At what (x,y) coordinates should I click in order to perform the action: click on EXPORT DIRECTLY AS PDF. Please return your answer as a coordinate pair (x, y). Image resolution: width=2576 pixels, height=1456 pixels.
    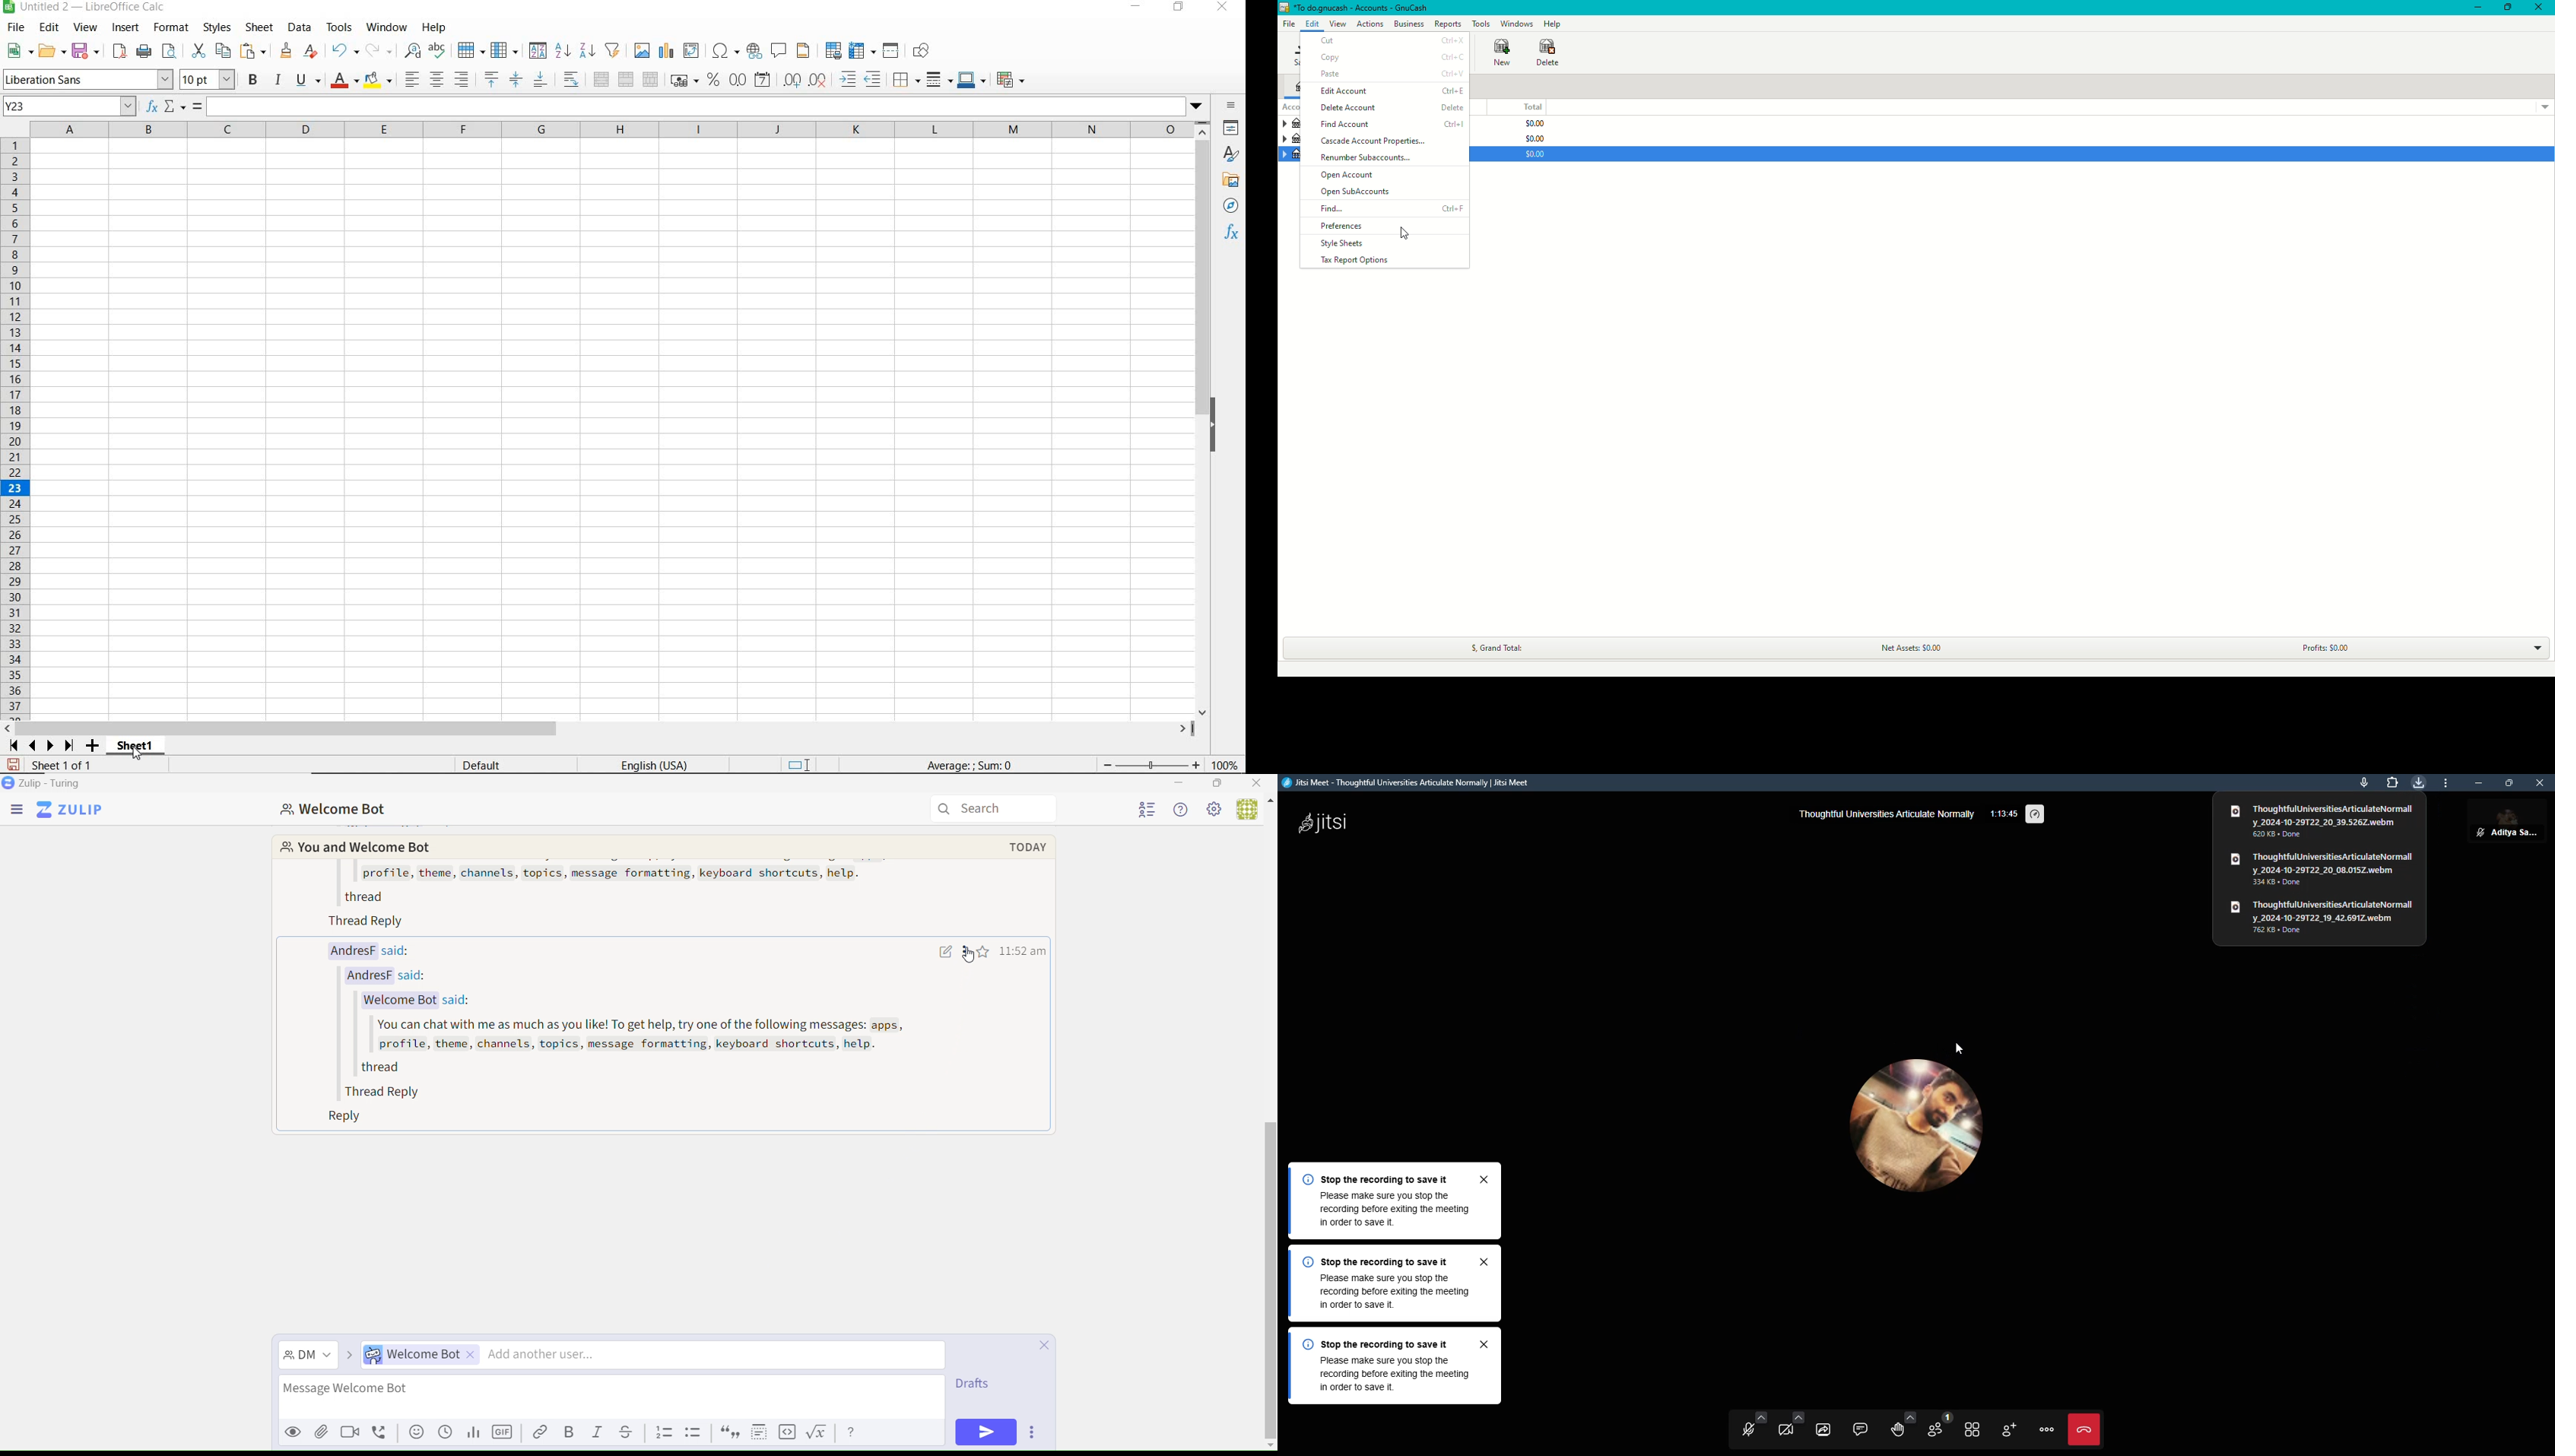
    Looking at the image, I should click on (119, 53).